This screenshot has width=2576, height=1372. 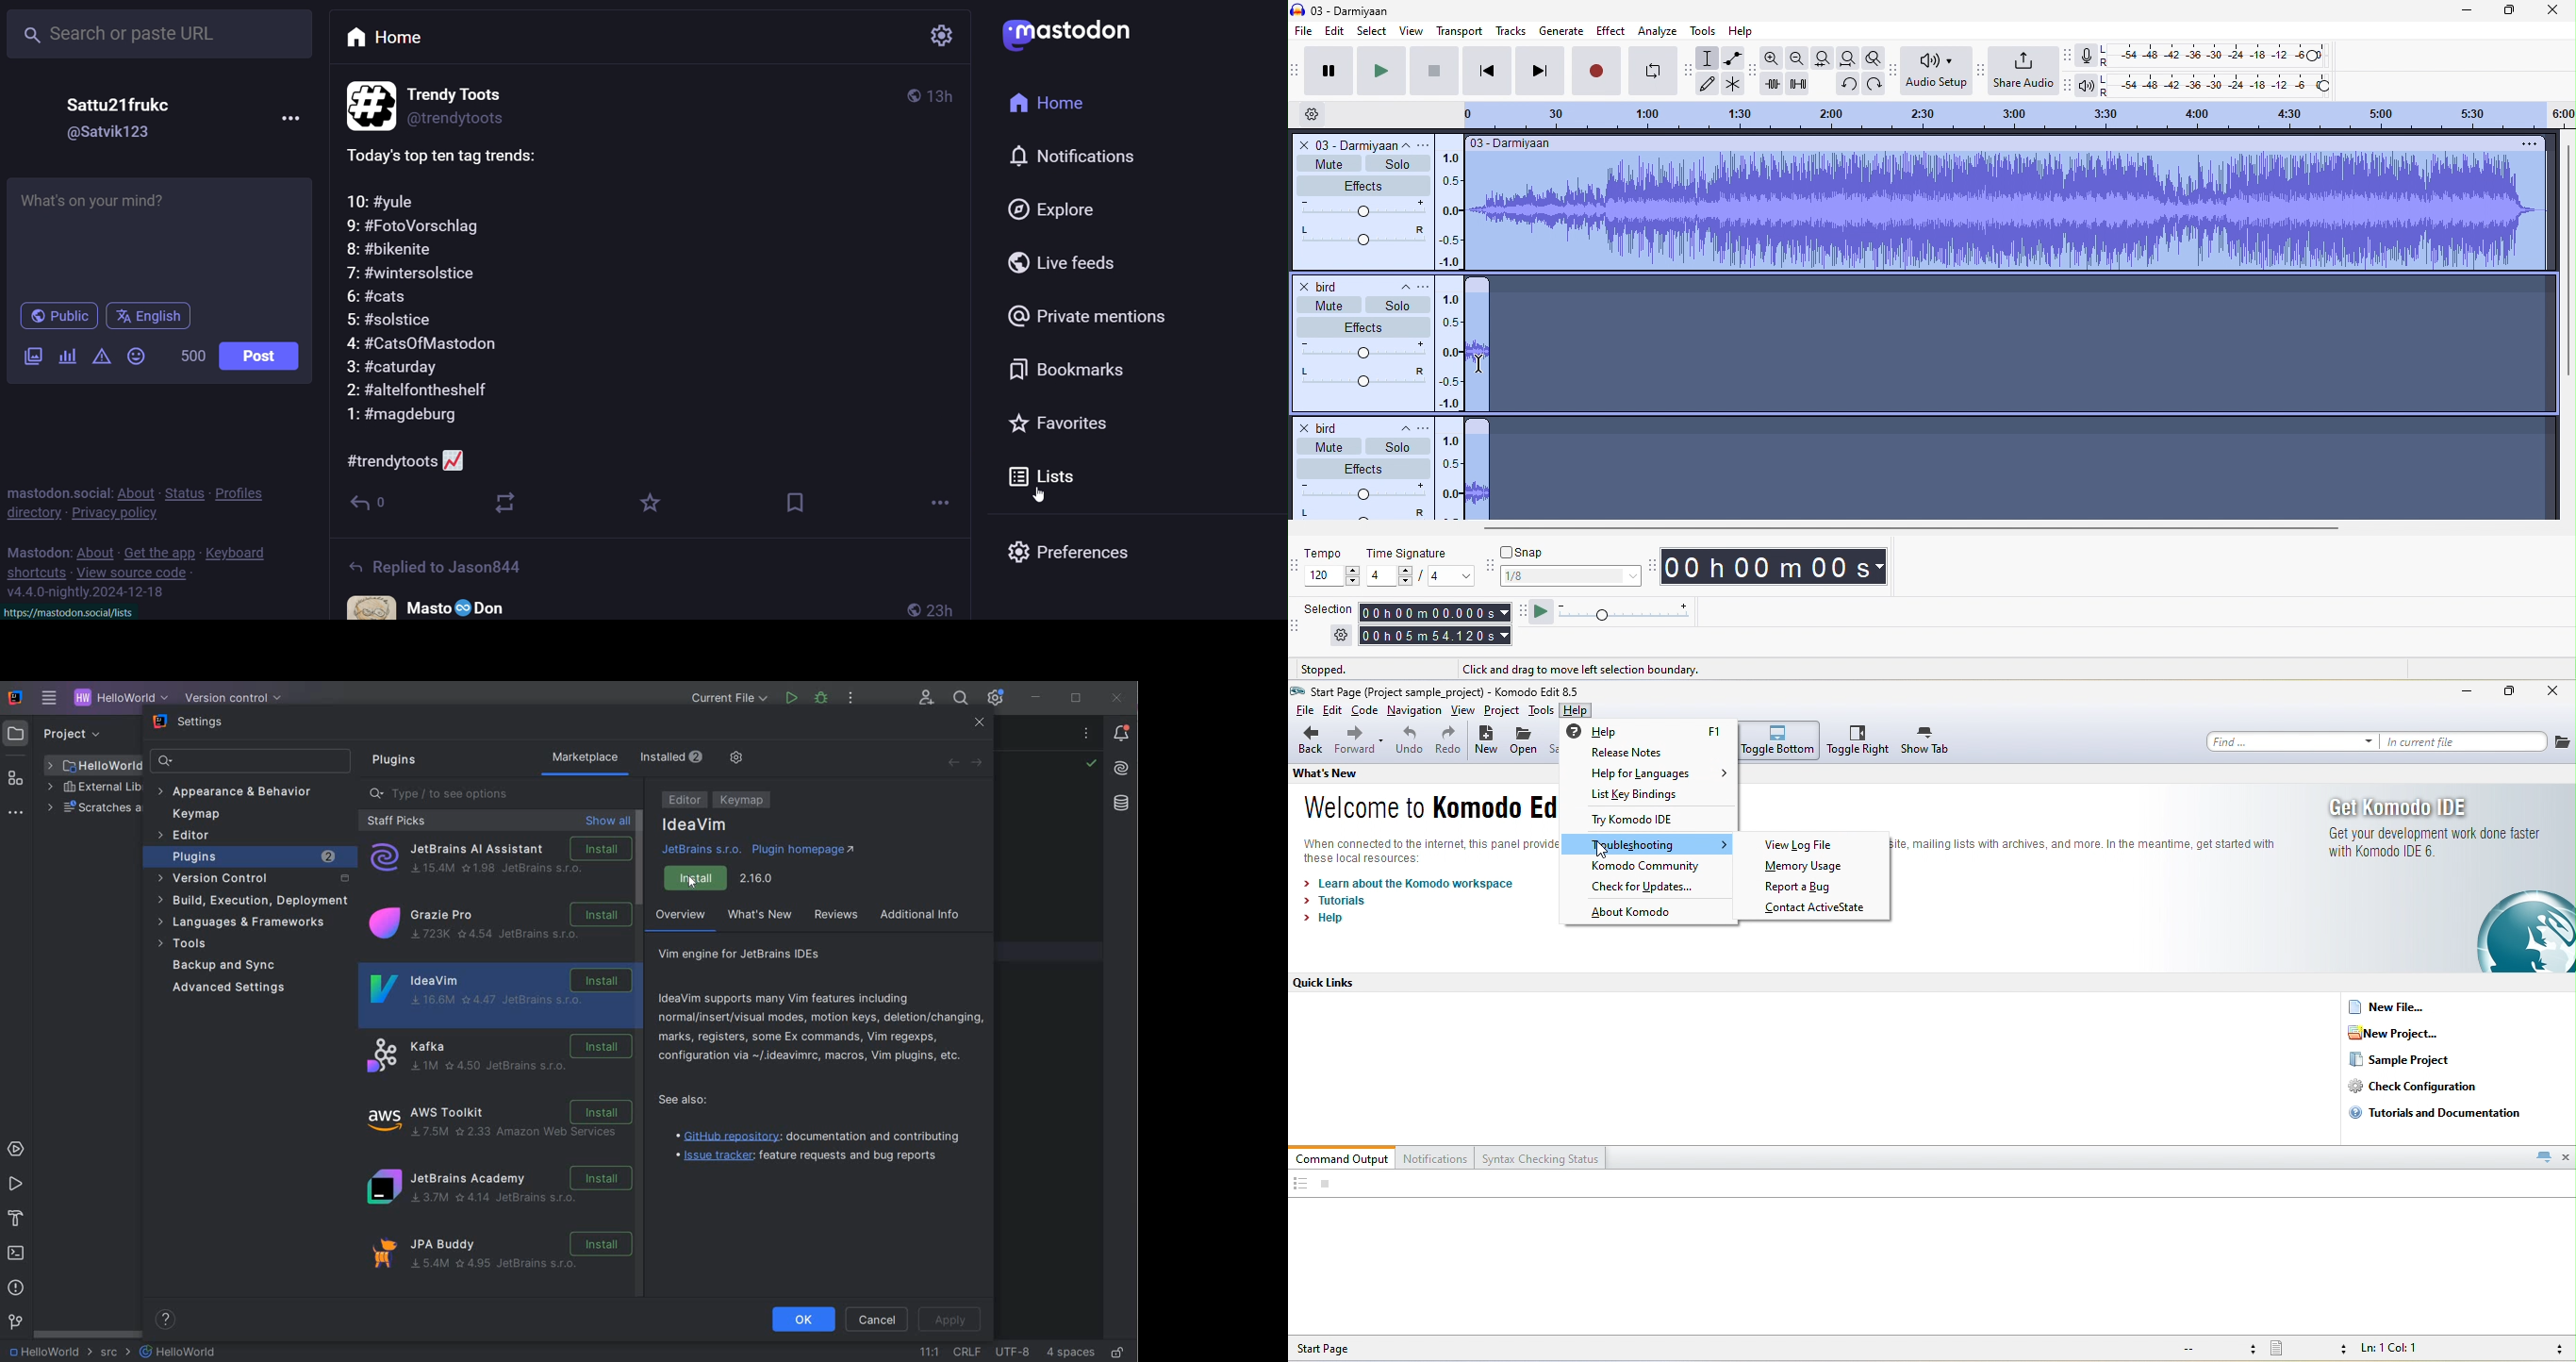 What do you see at coordinates (1361, 375) in the screenshot?
I see `pan:center` at bounding box center [1361, 375].